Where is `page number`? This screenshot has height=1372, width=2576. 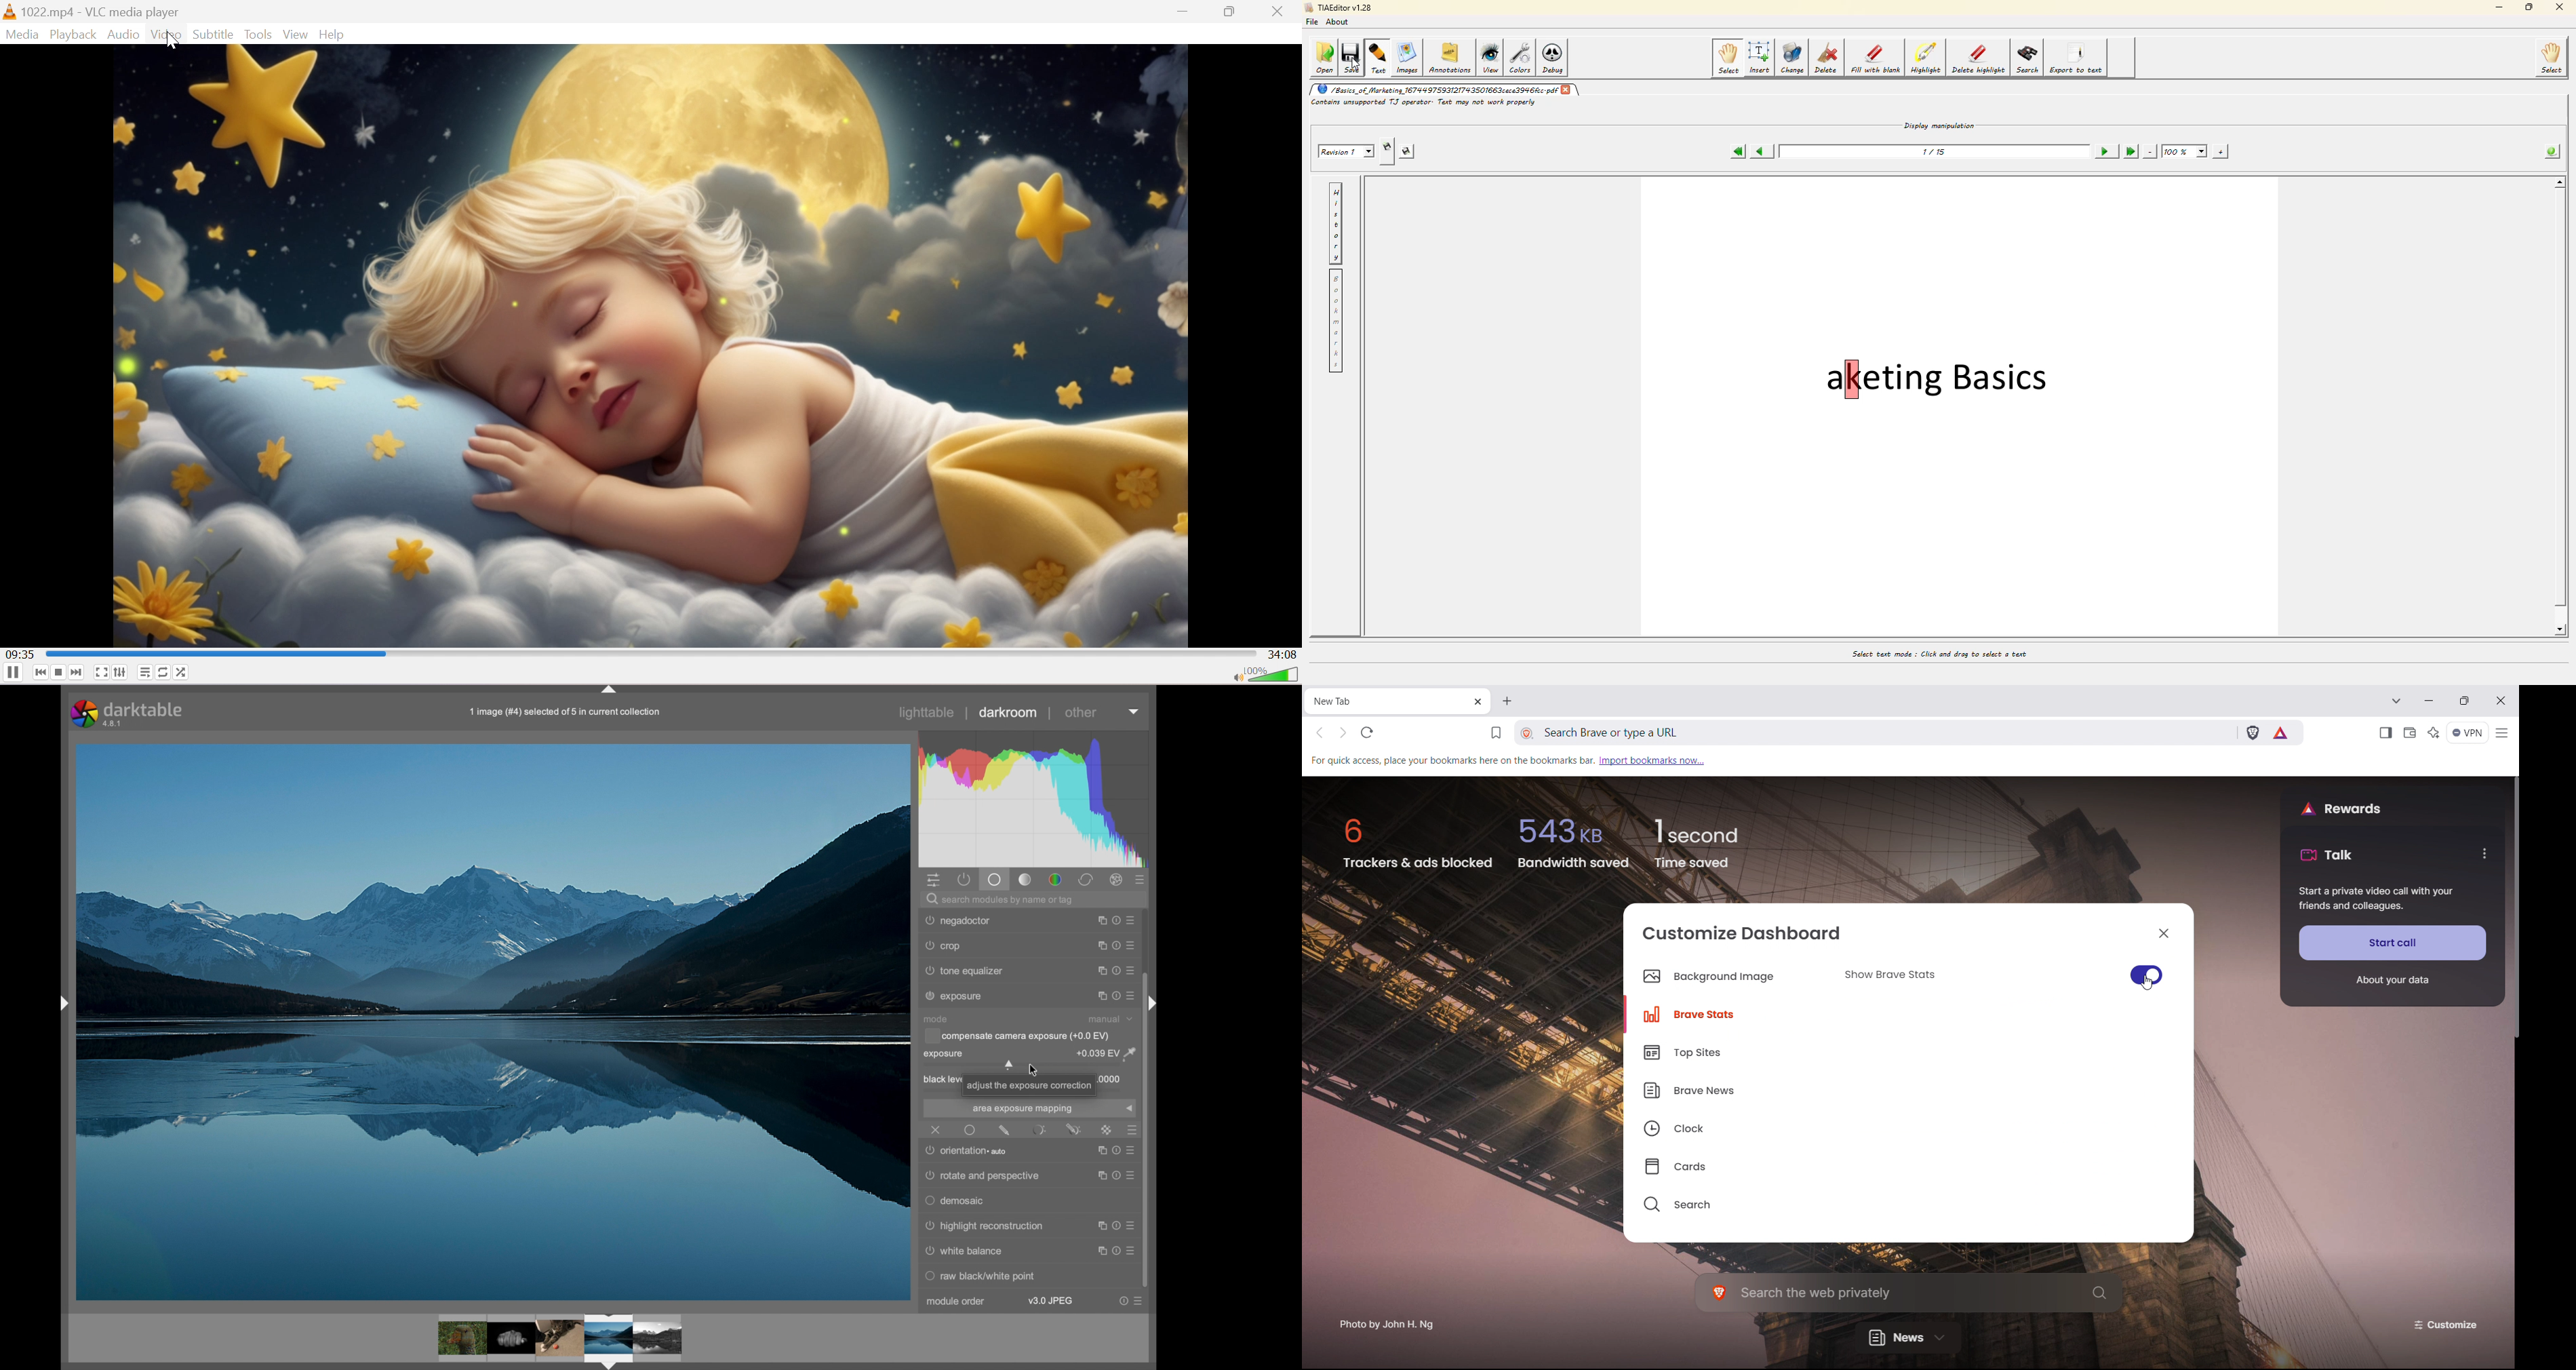 page number is located at coordinates (1935, 151).